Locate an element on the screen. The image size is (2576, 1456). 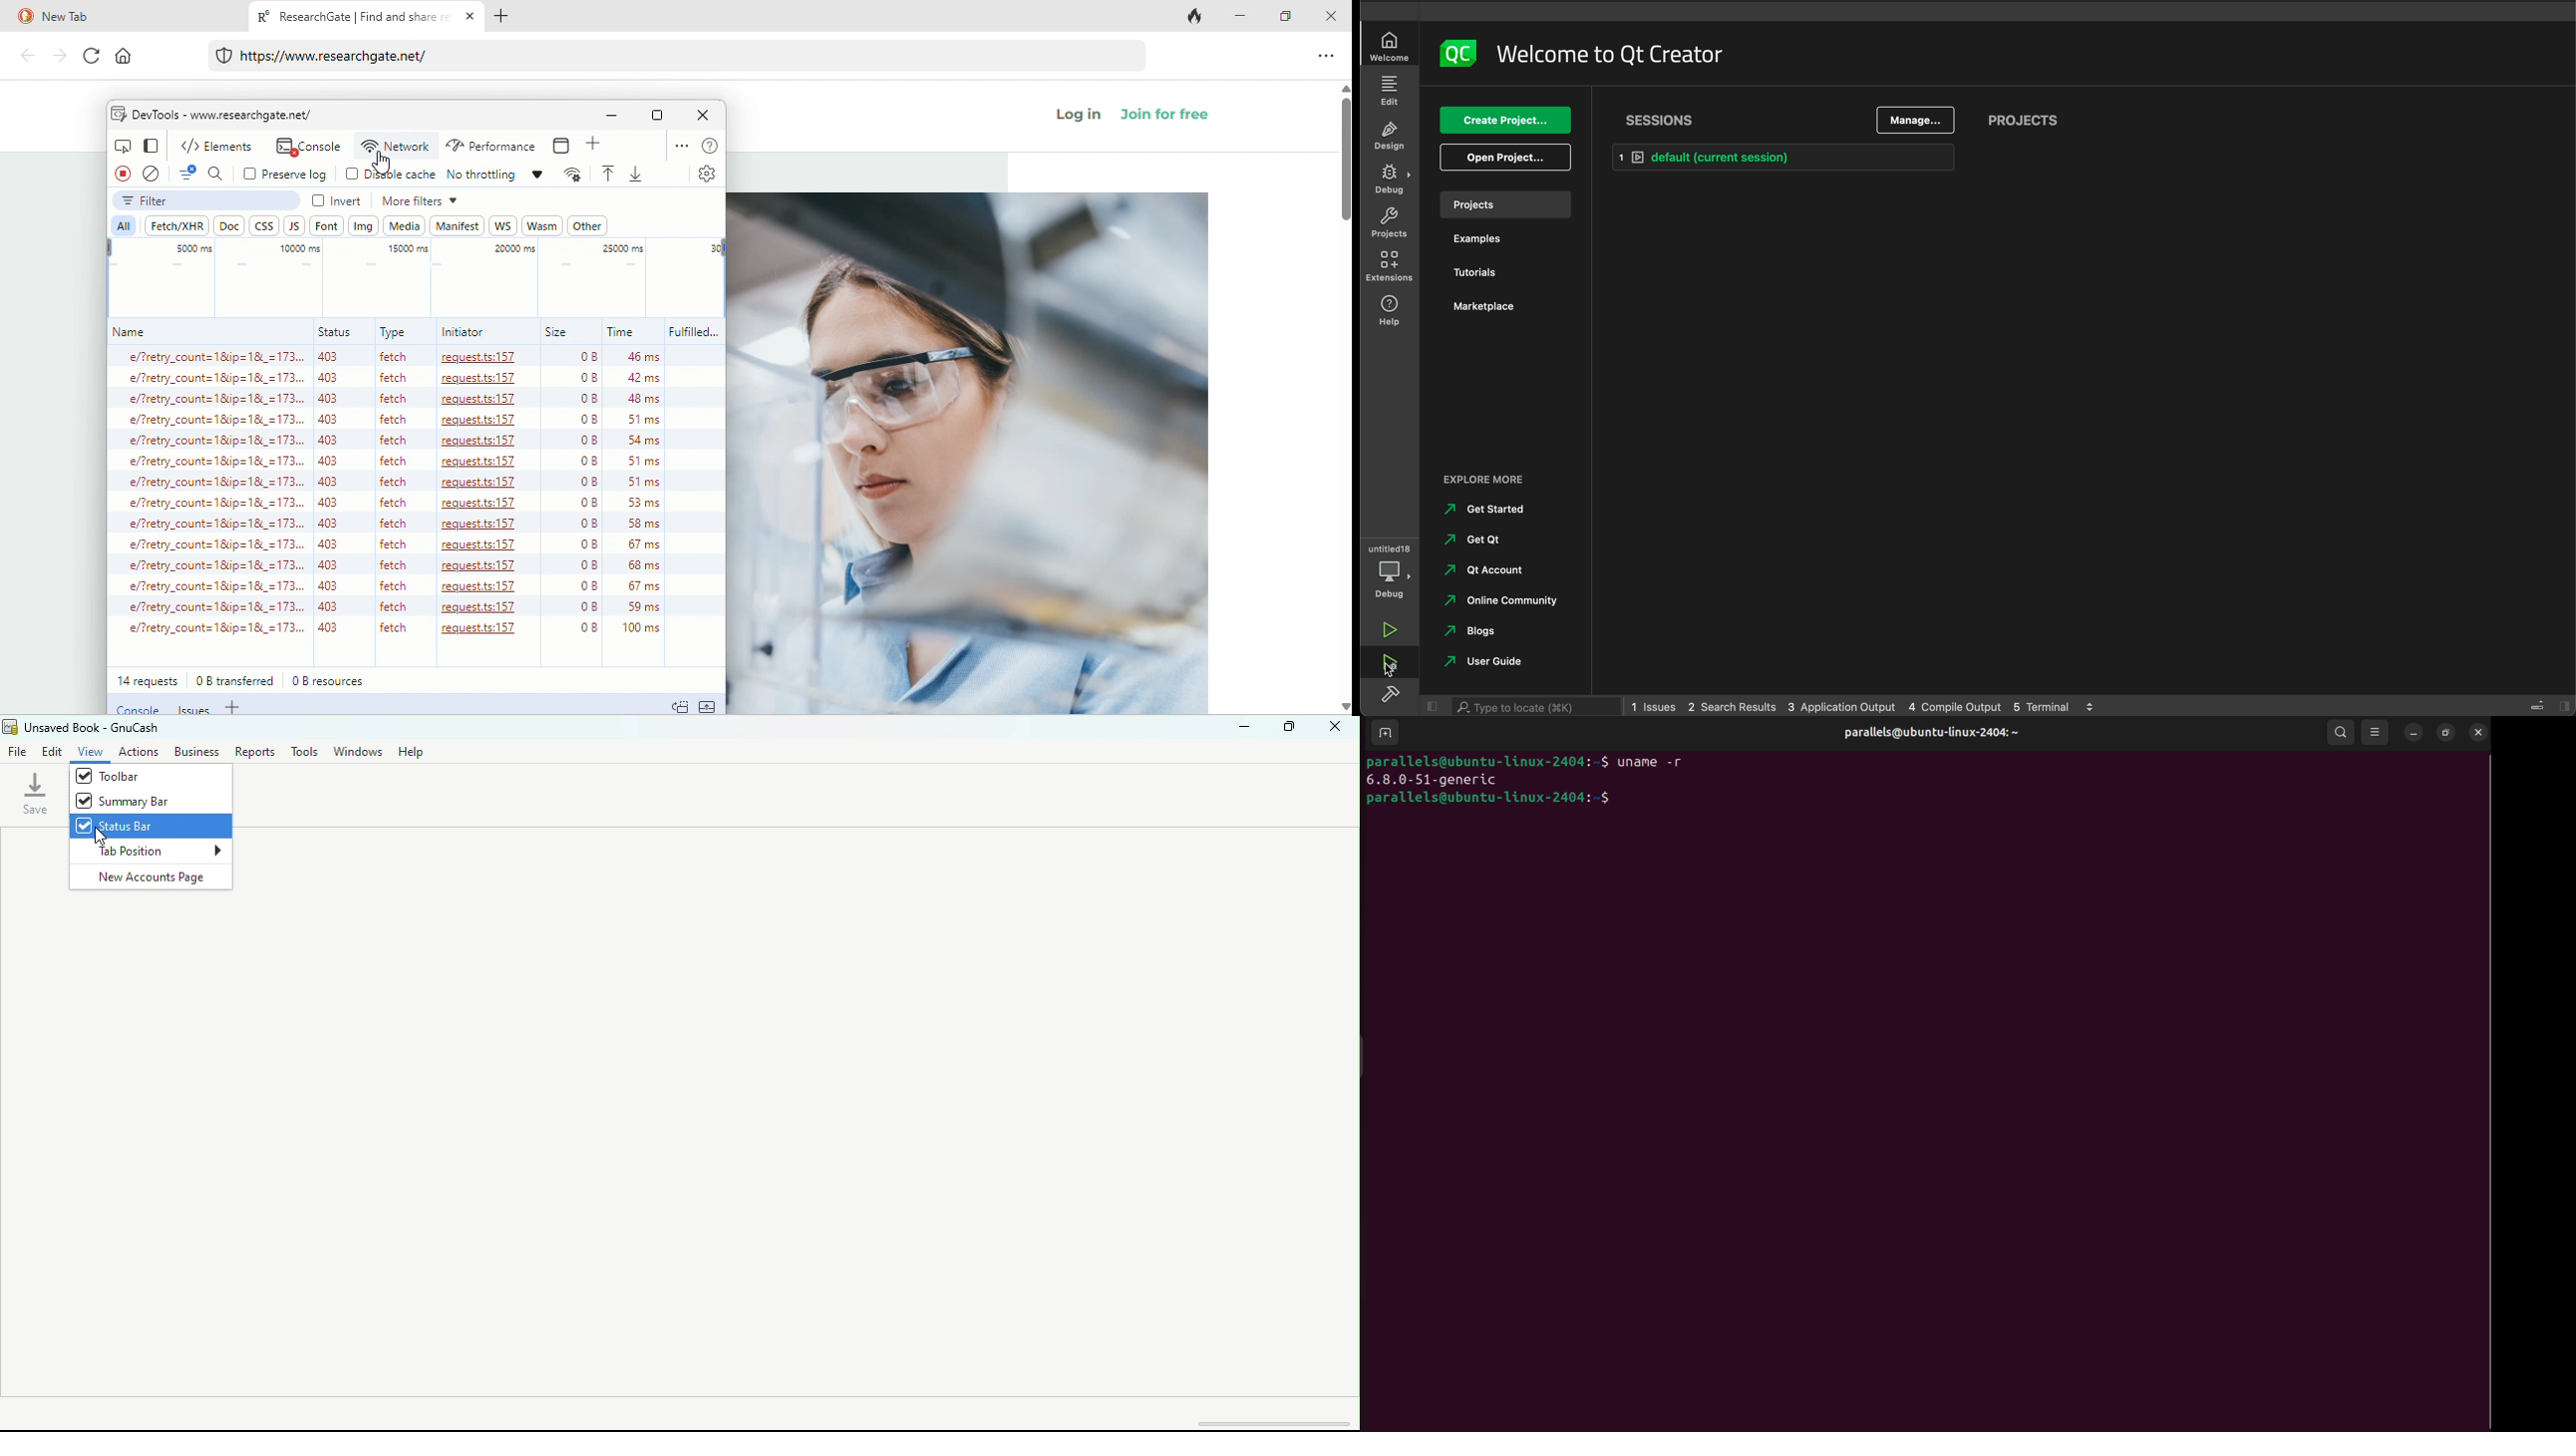
console is located at coordinates (307, 146).